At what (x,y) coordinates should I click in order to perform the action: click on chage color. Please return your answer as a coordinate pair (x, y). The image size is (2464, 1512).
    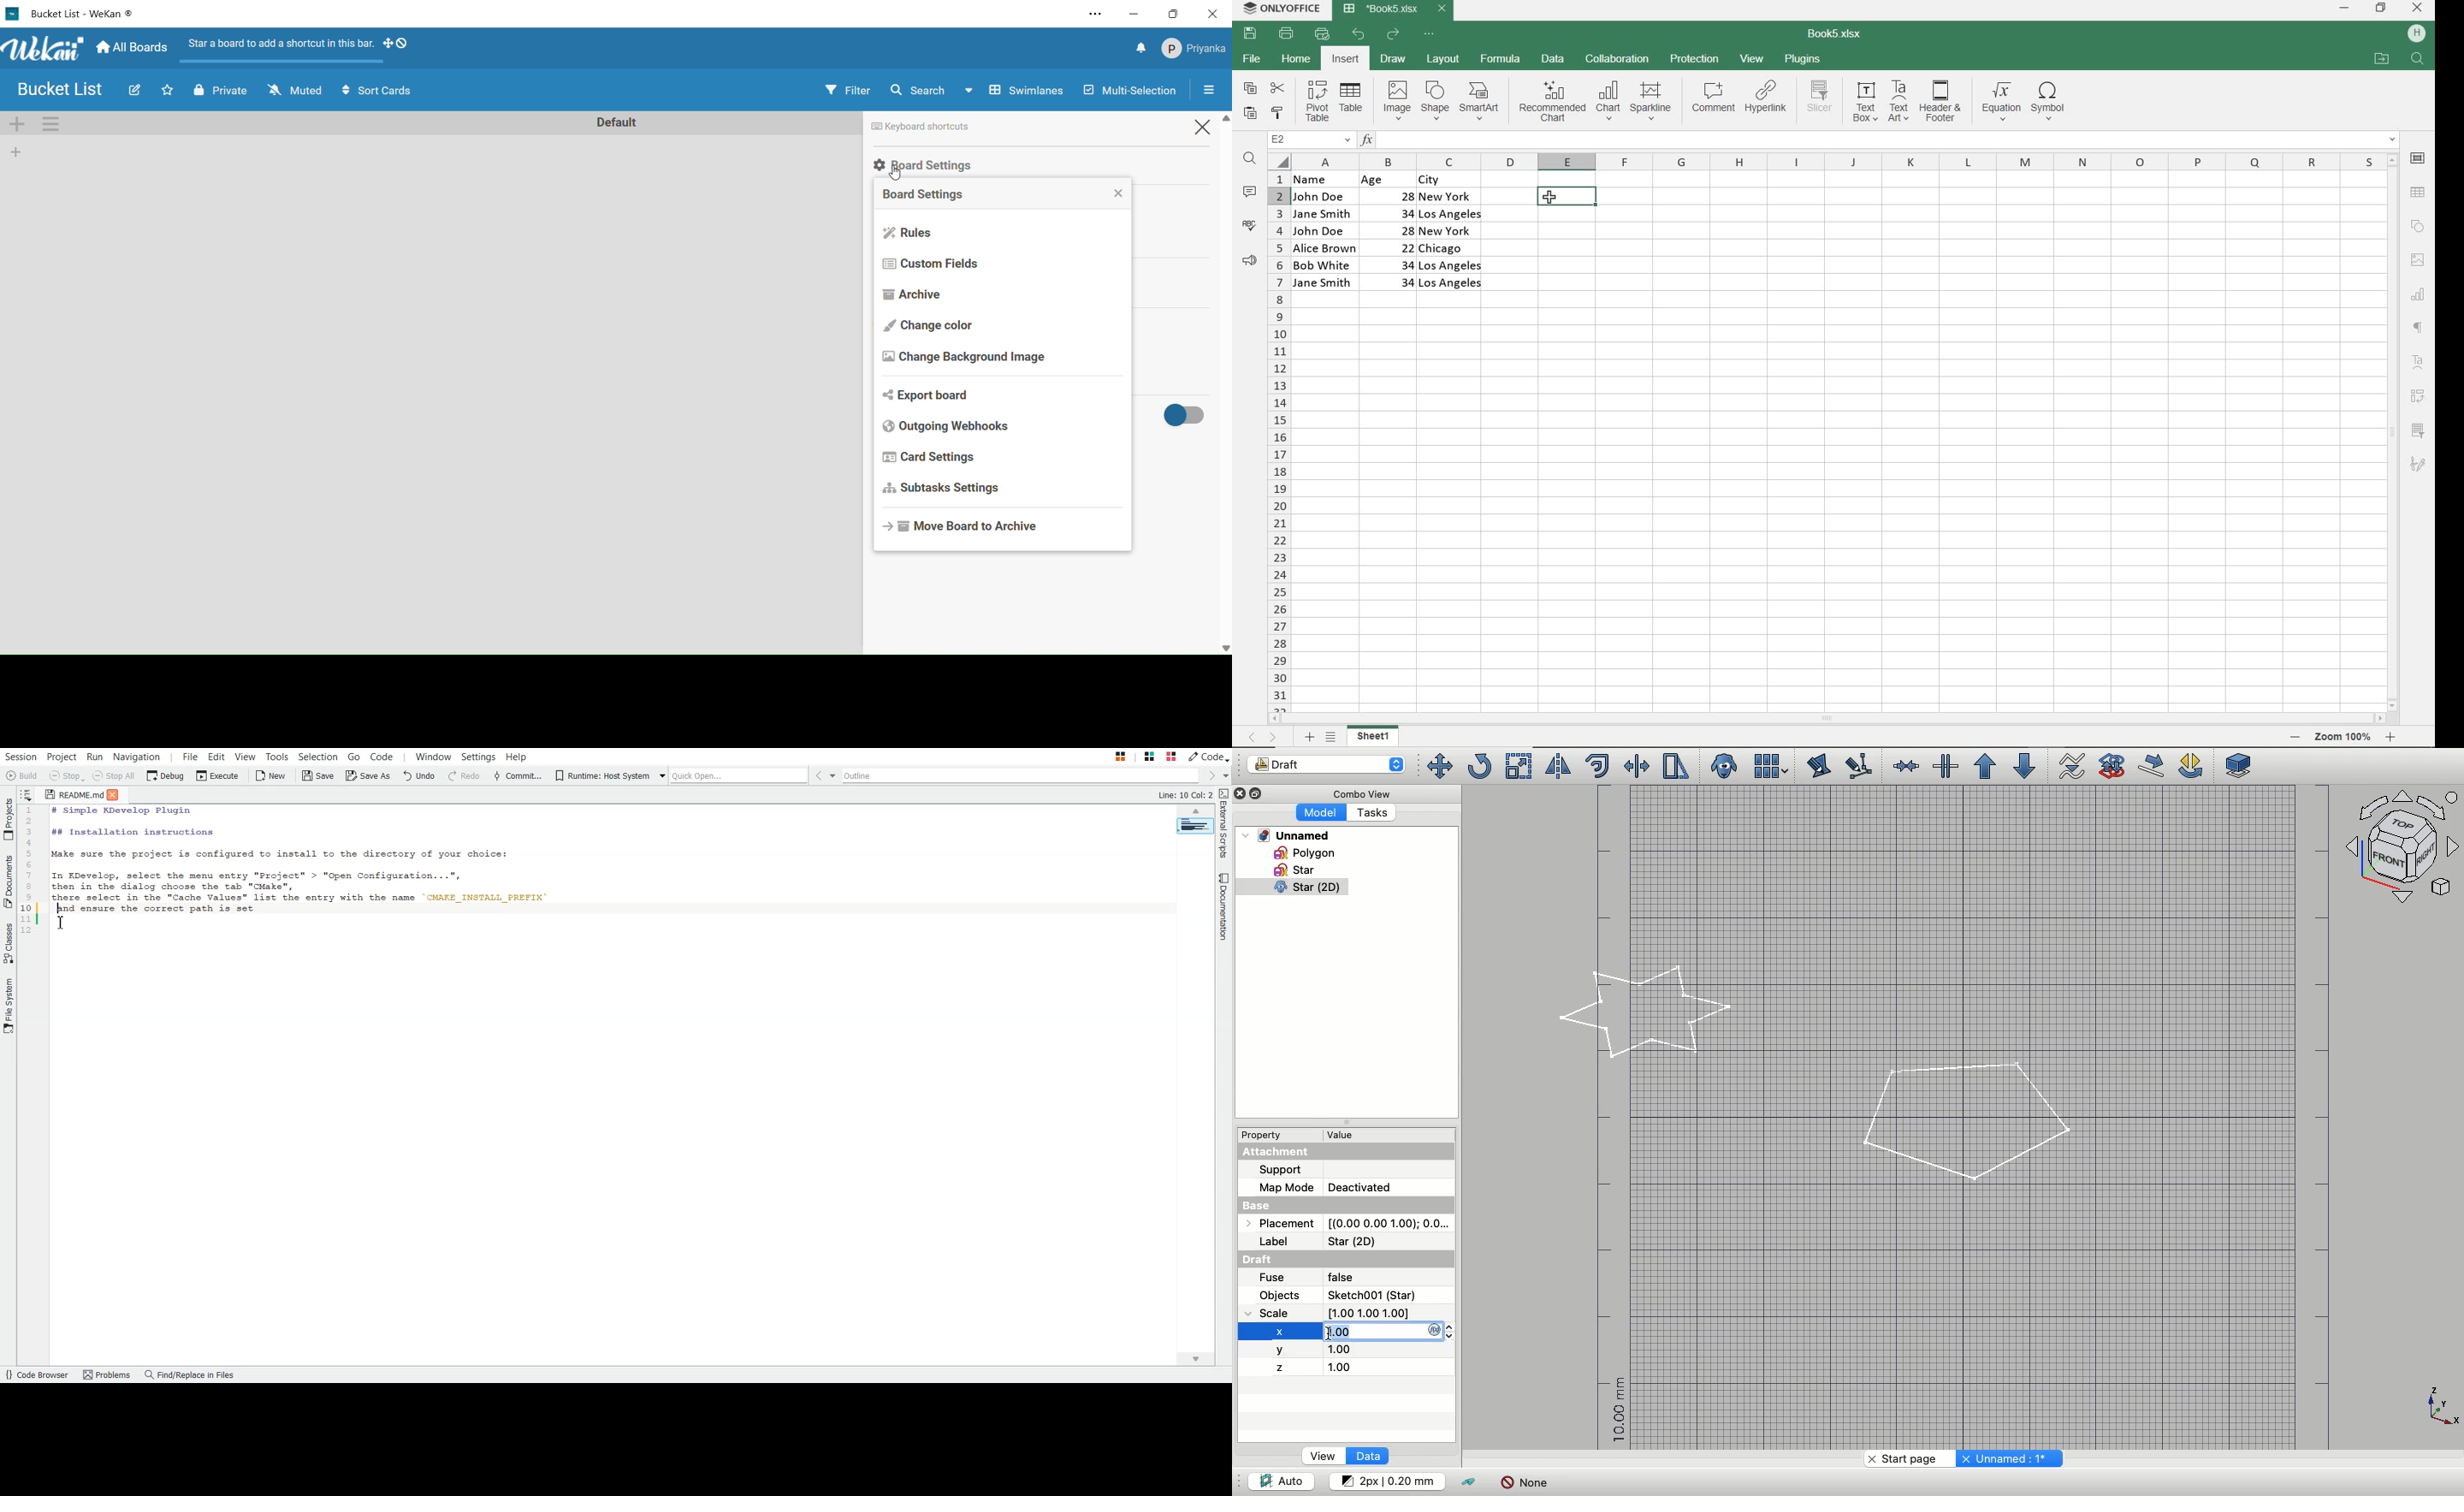
    Looking at the image, I should click on (1004, 323).